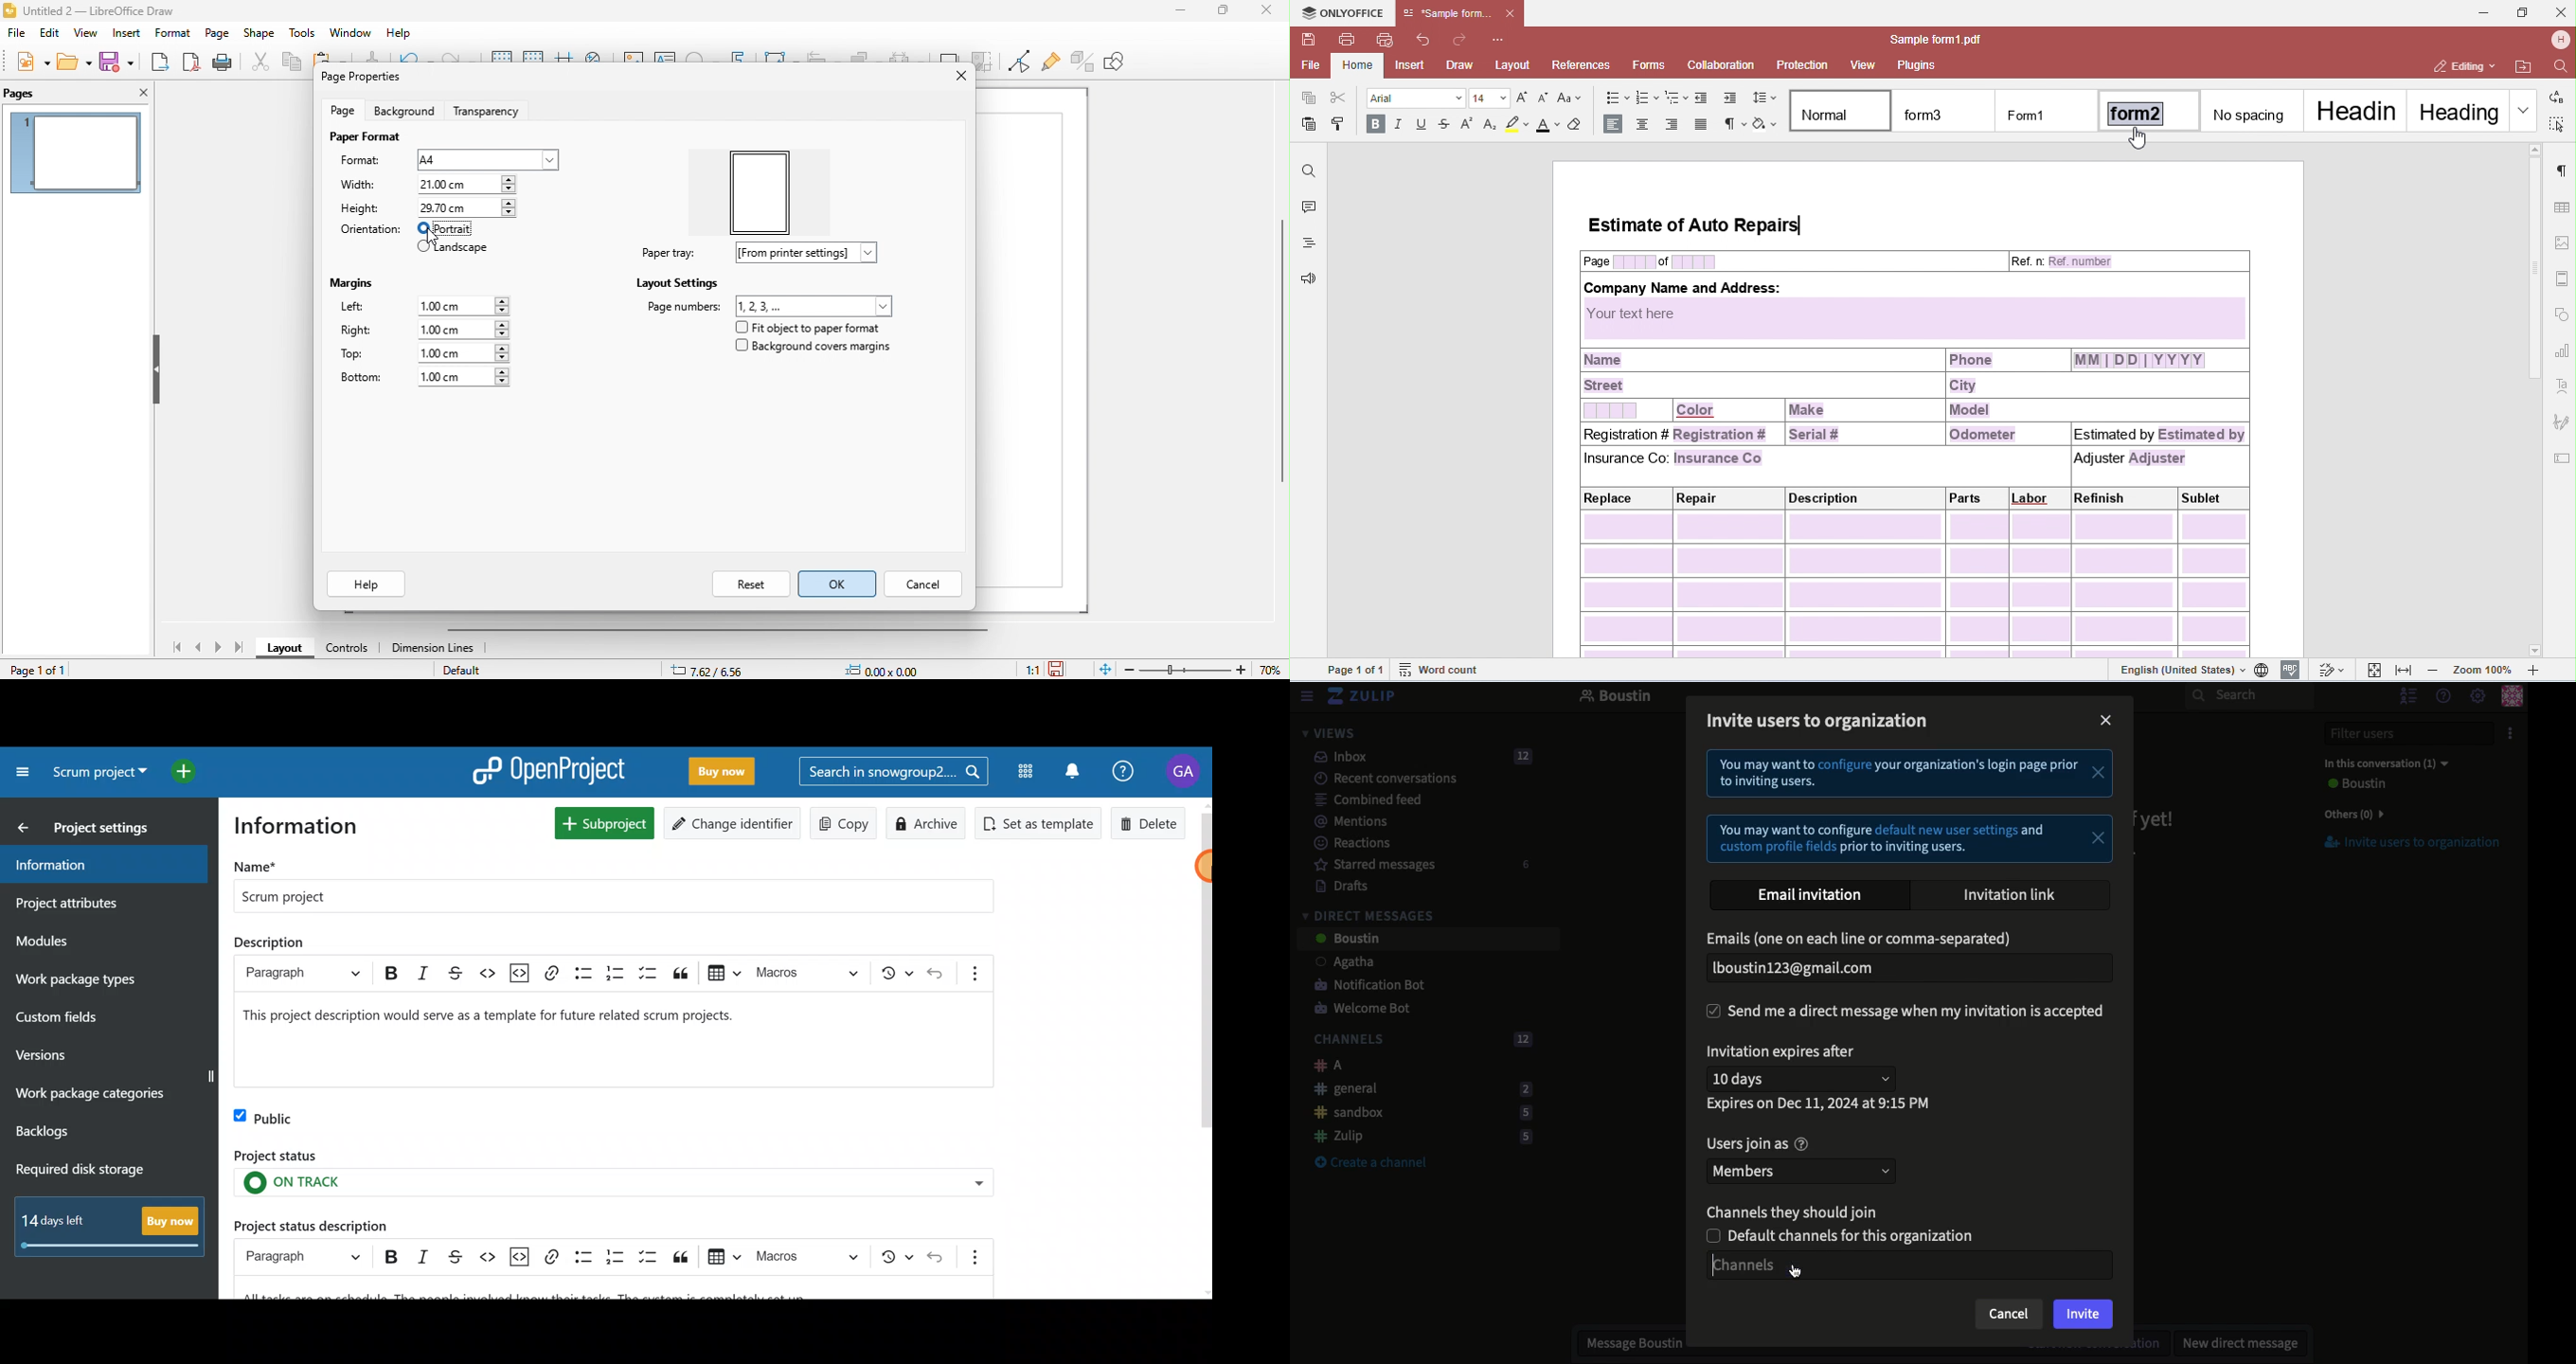 The image size is (2576, 1372). What do you see at coordinates (436, 238) in the screenshot?
I see `Cursor` at bounding box center [436, 238].